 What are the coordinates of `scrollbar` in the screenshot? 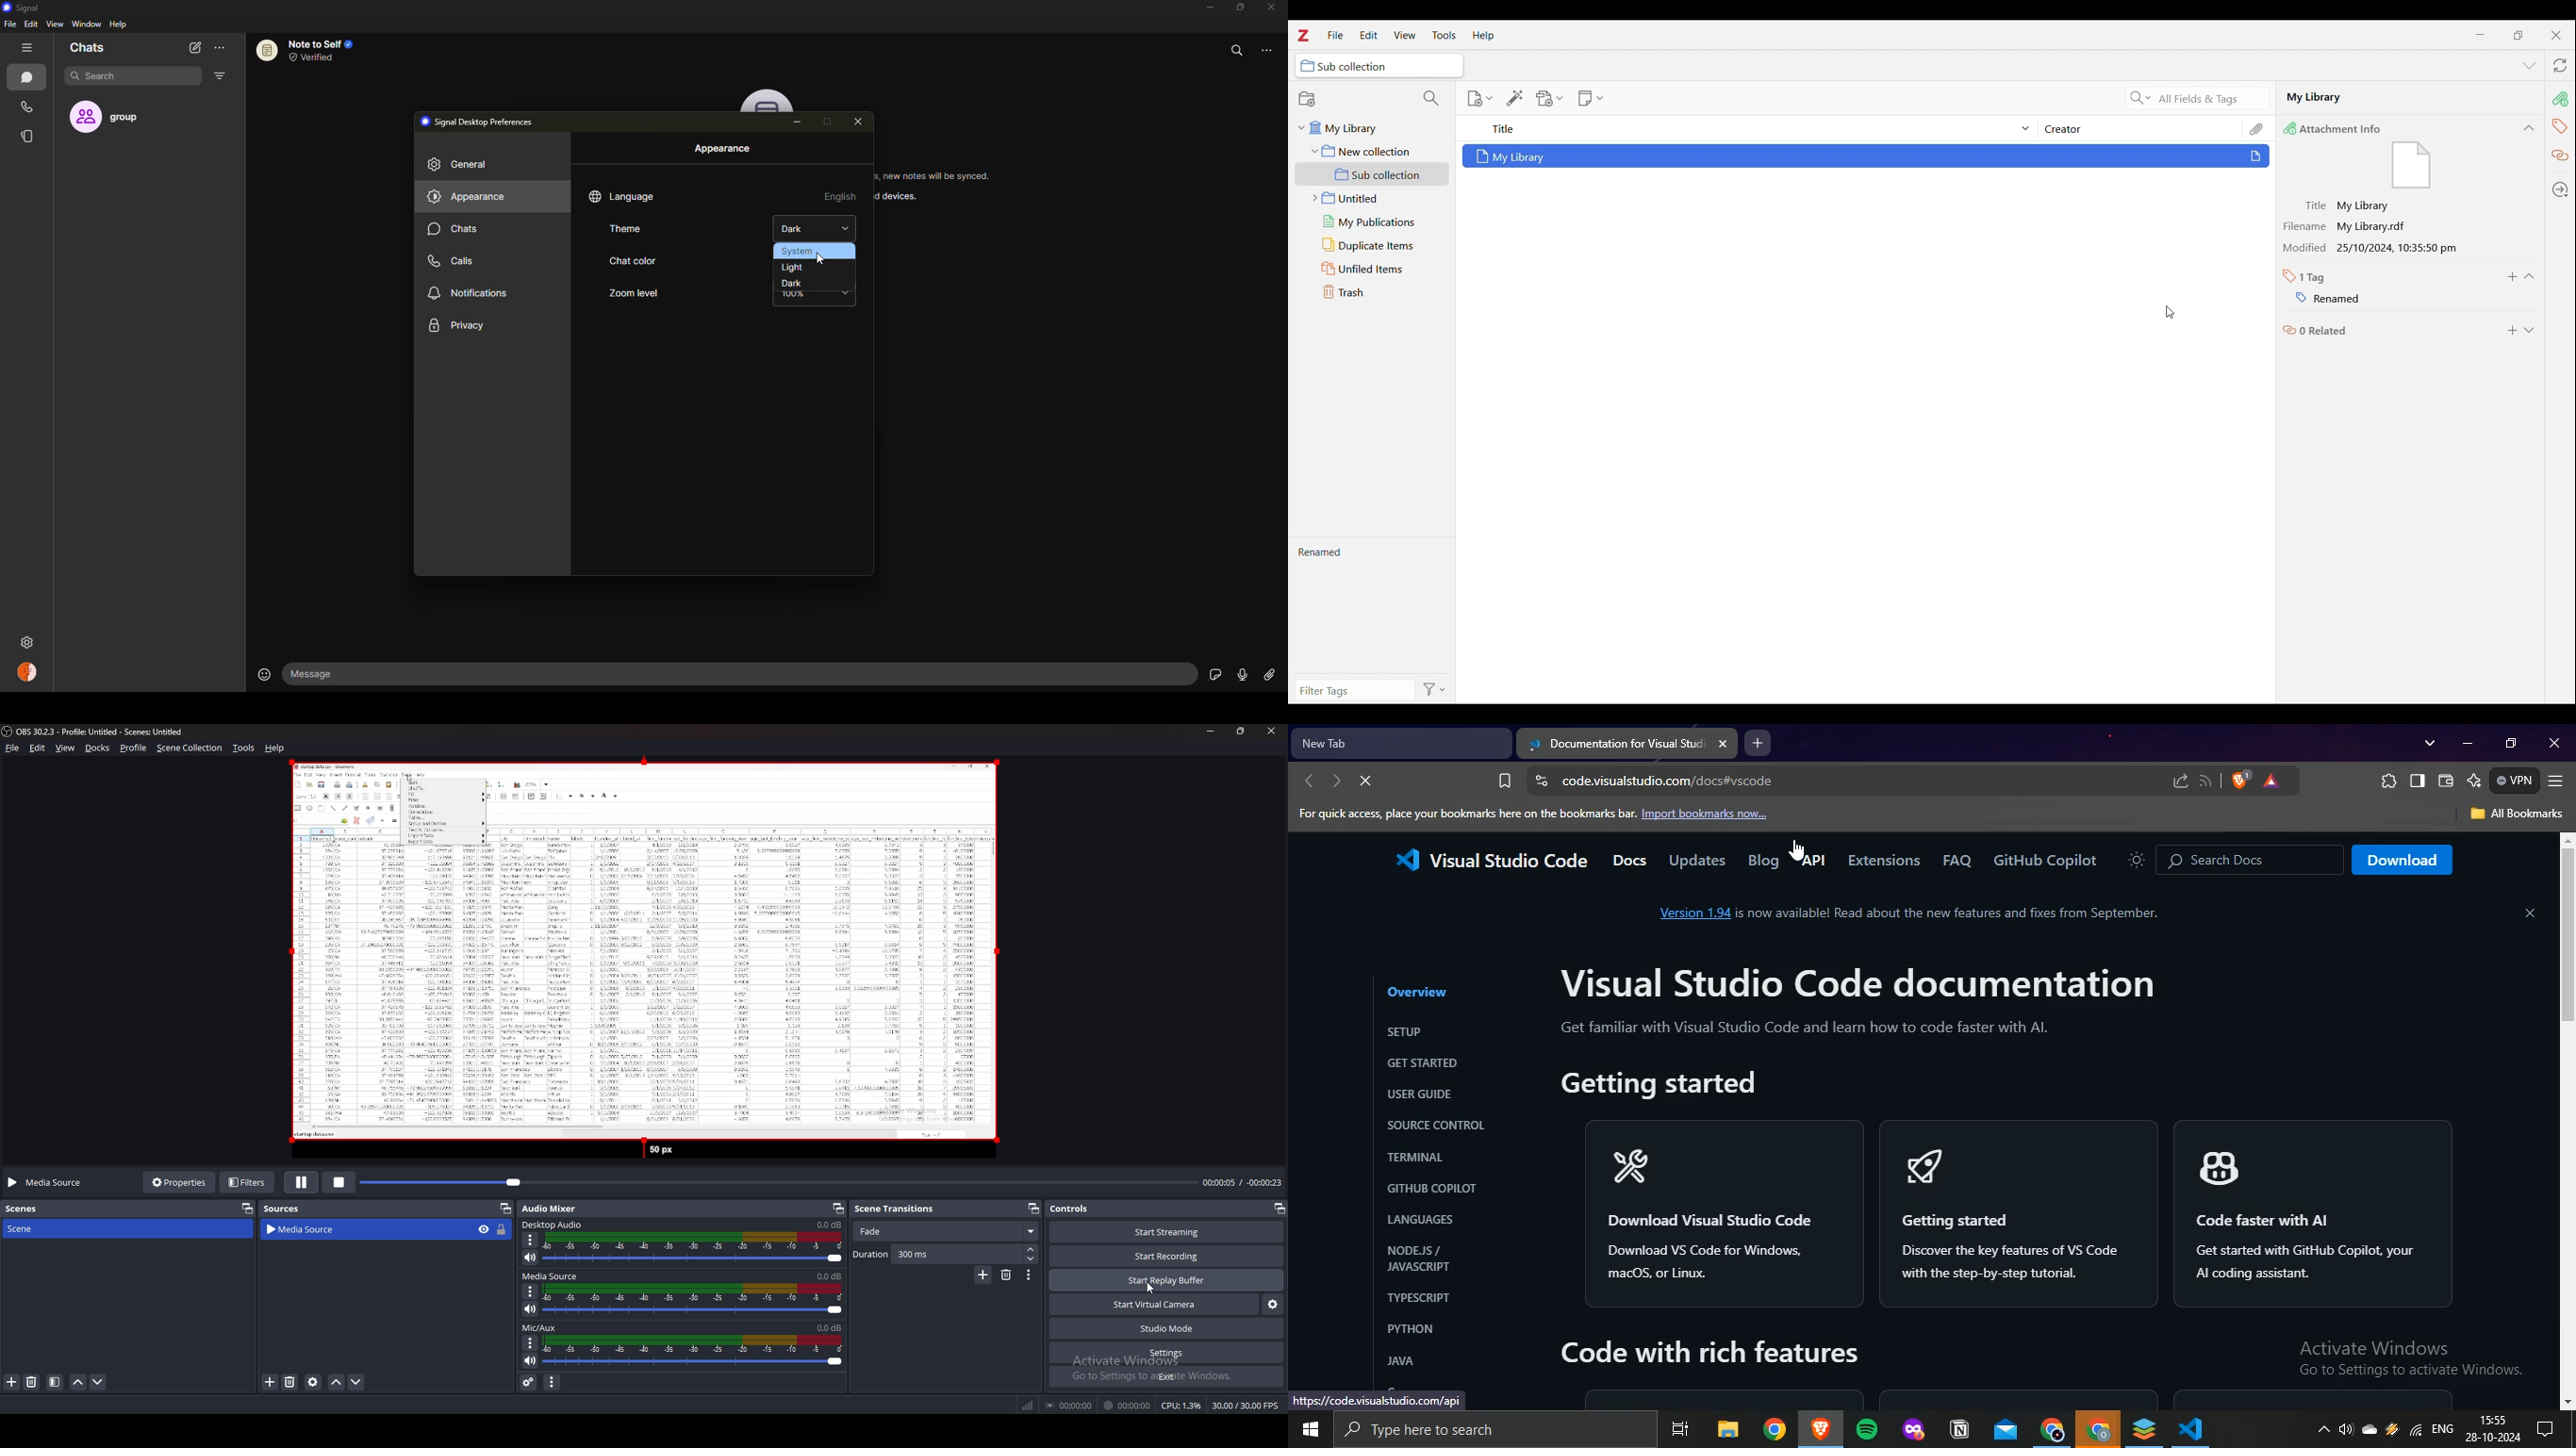 It's located at (2568, 1119).